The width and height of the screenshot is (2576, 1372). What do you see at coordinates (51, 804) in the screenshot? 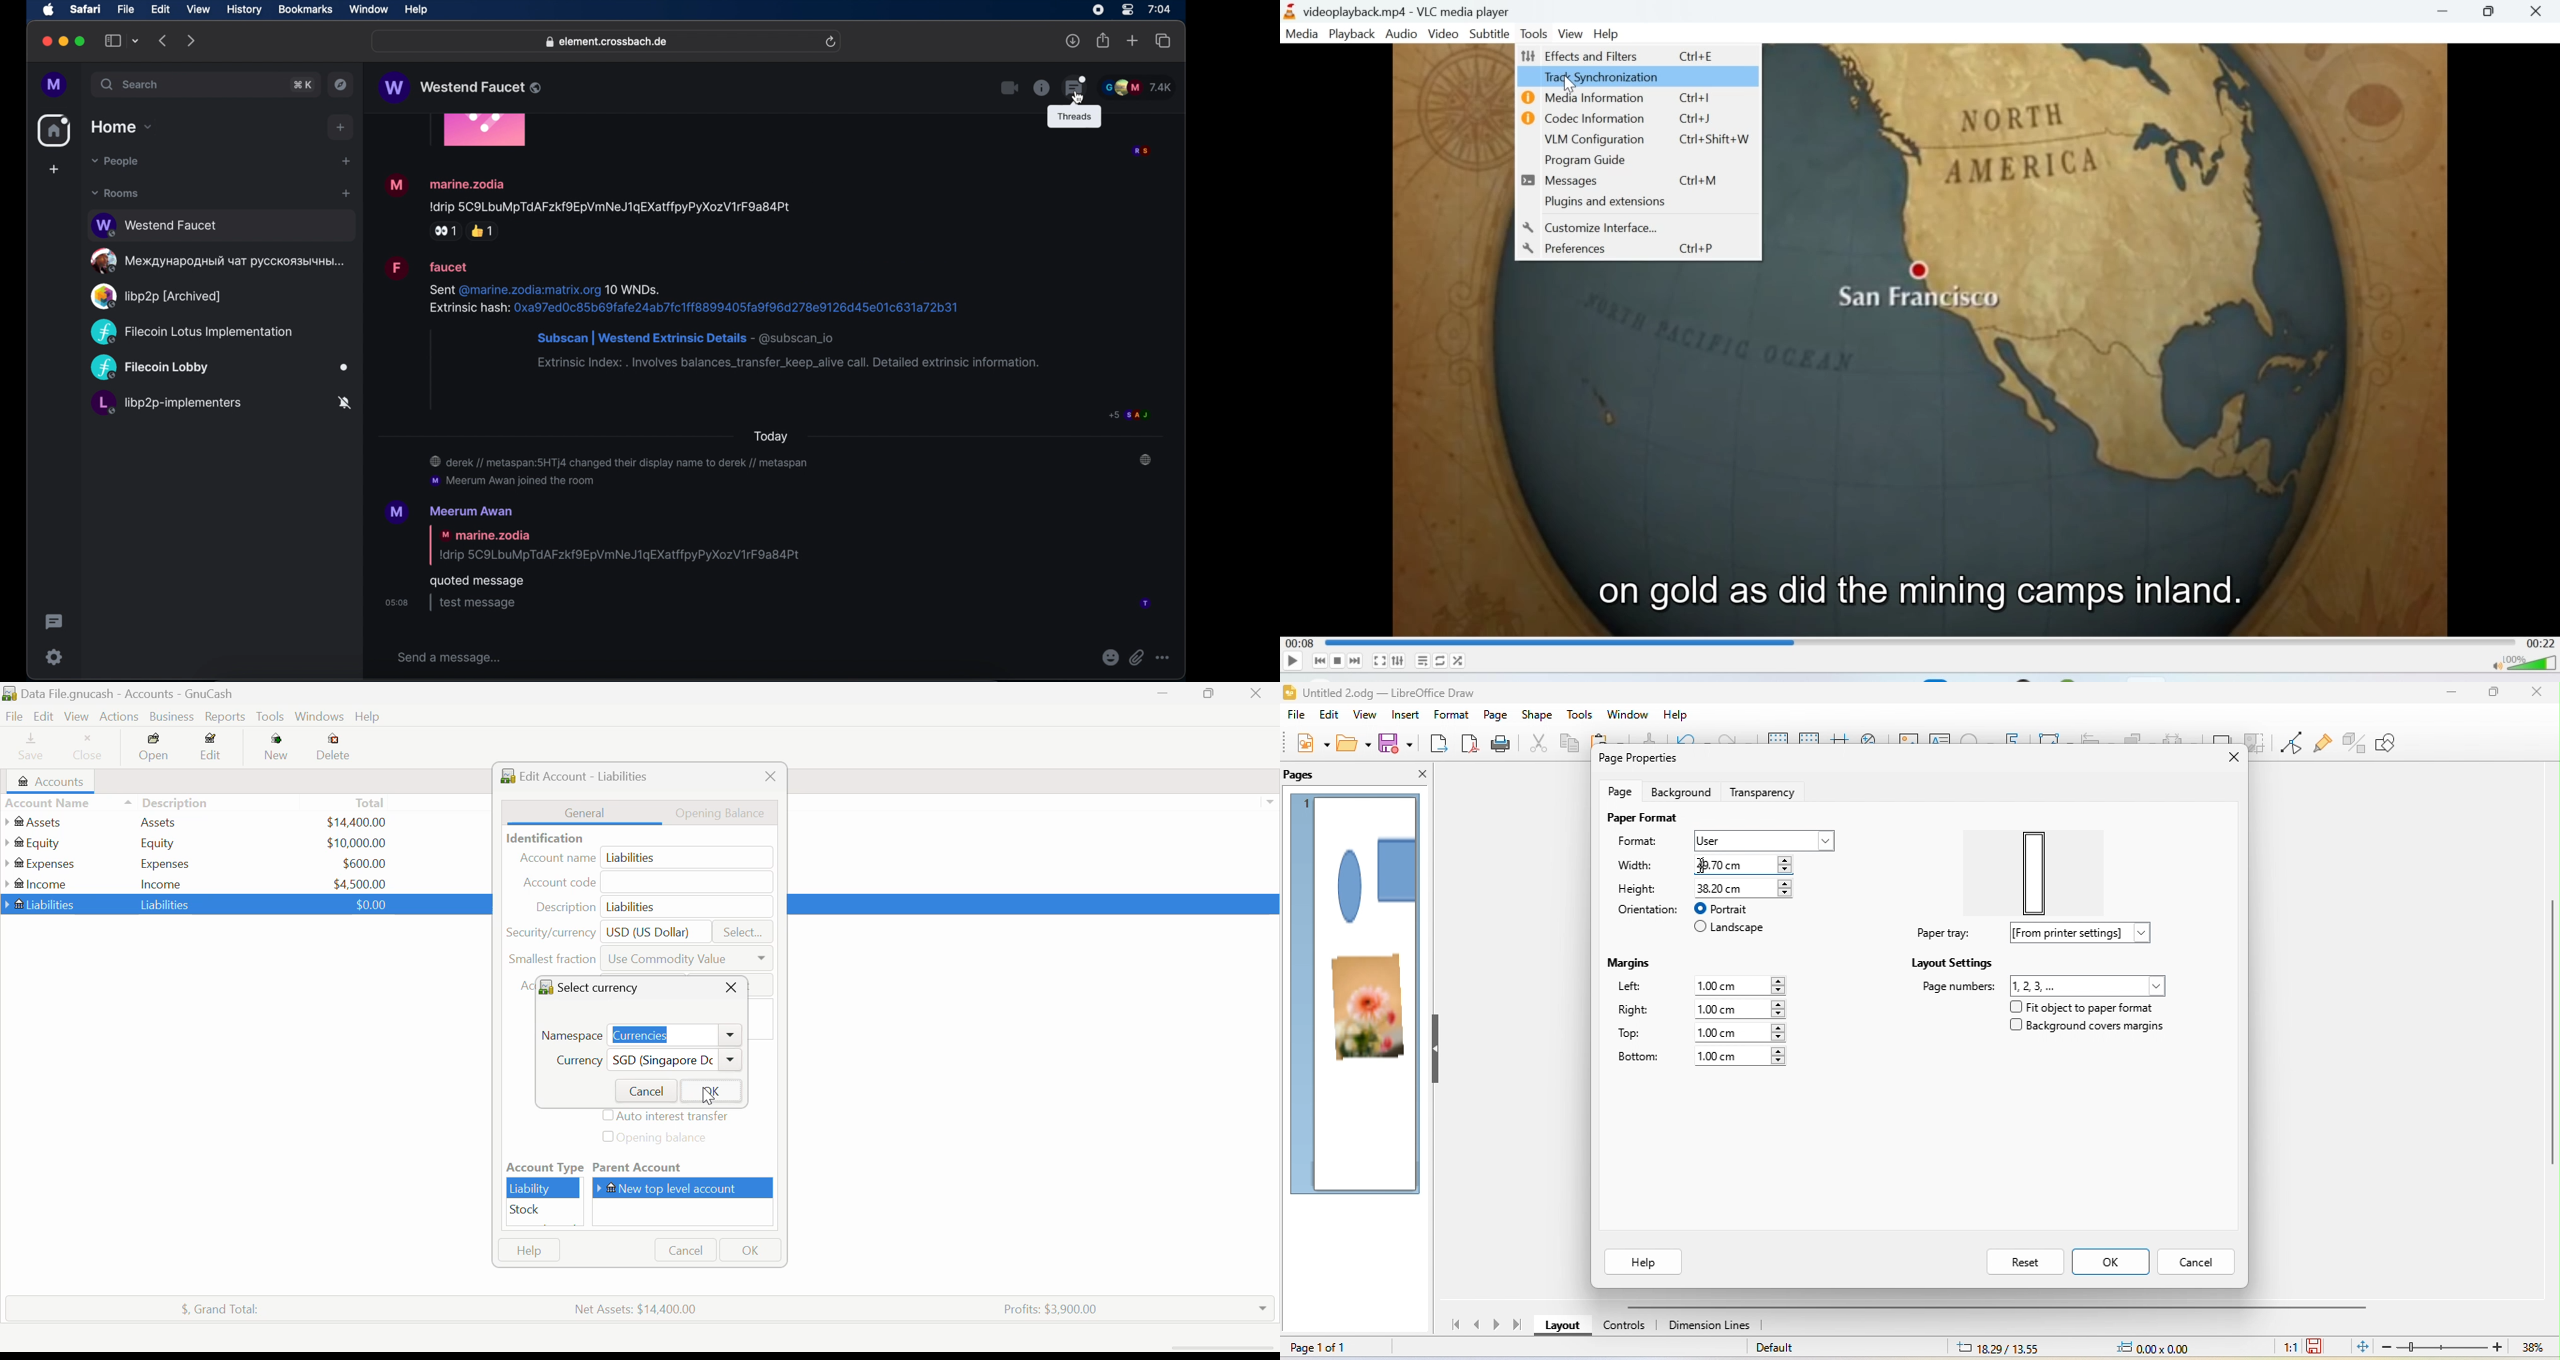
I see `Account Column Heading` at bounding box center [51, 804].